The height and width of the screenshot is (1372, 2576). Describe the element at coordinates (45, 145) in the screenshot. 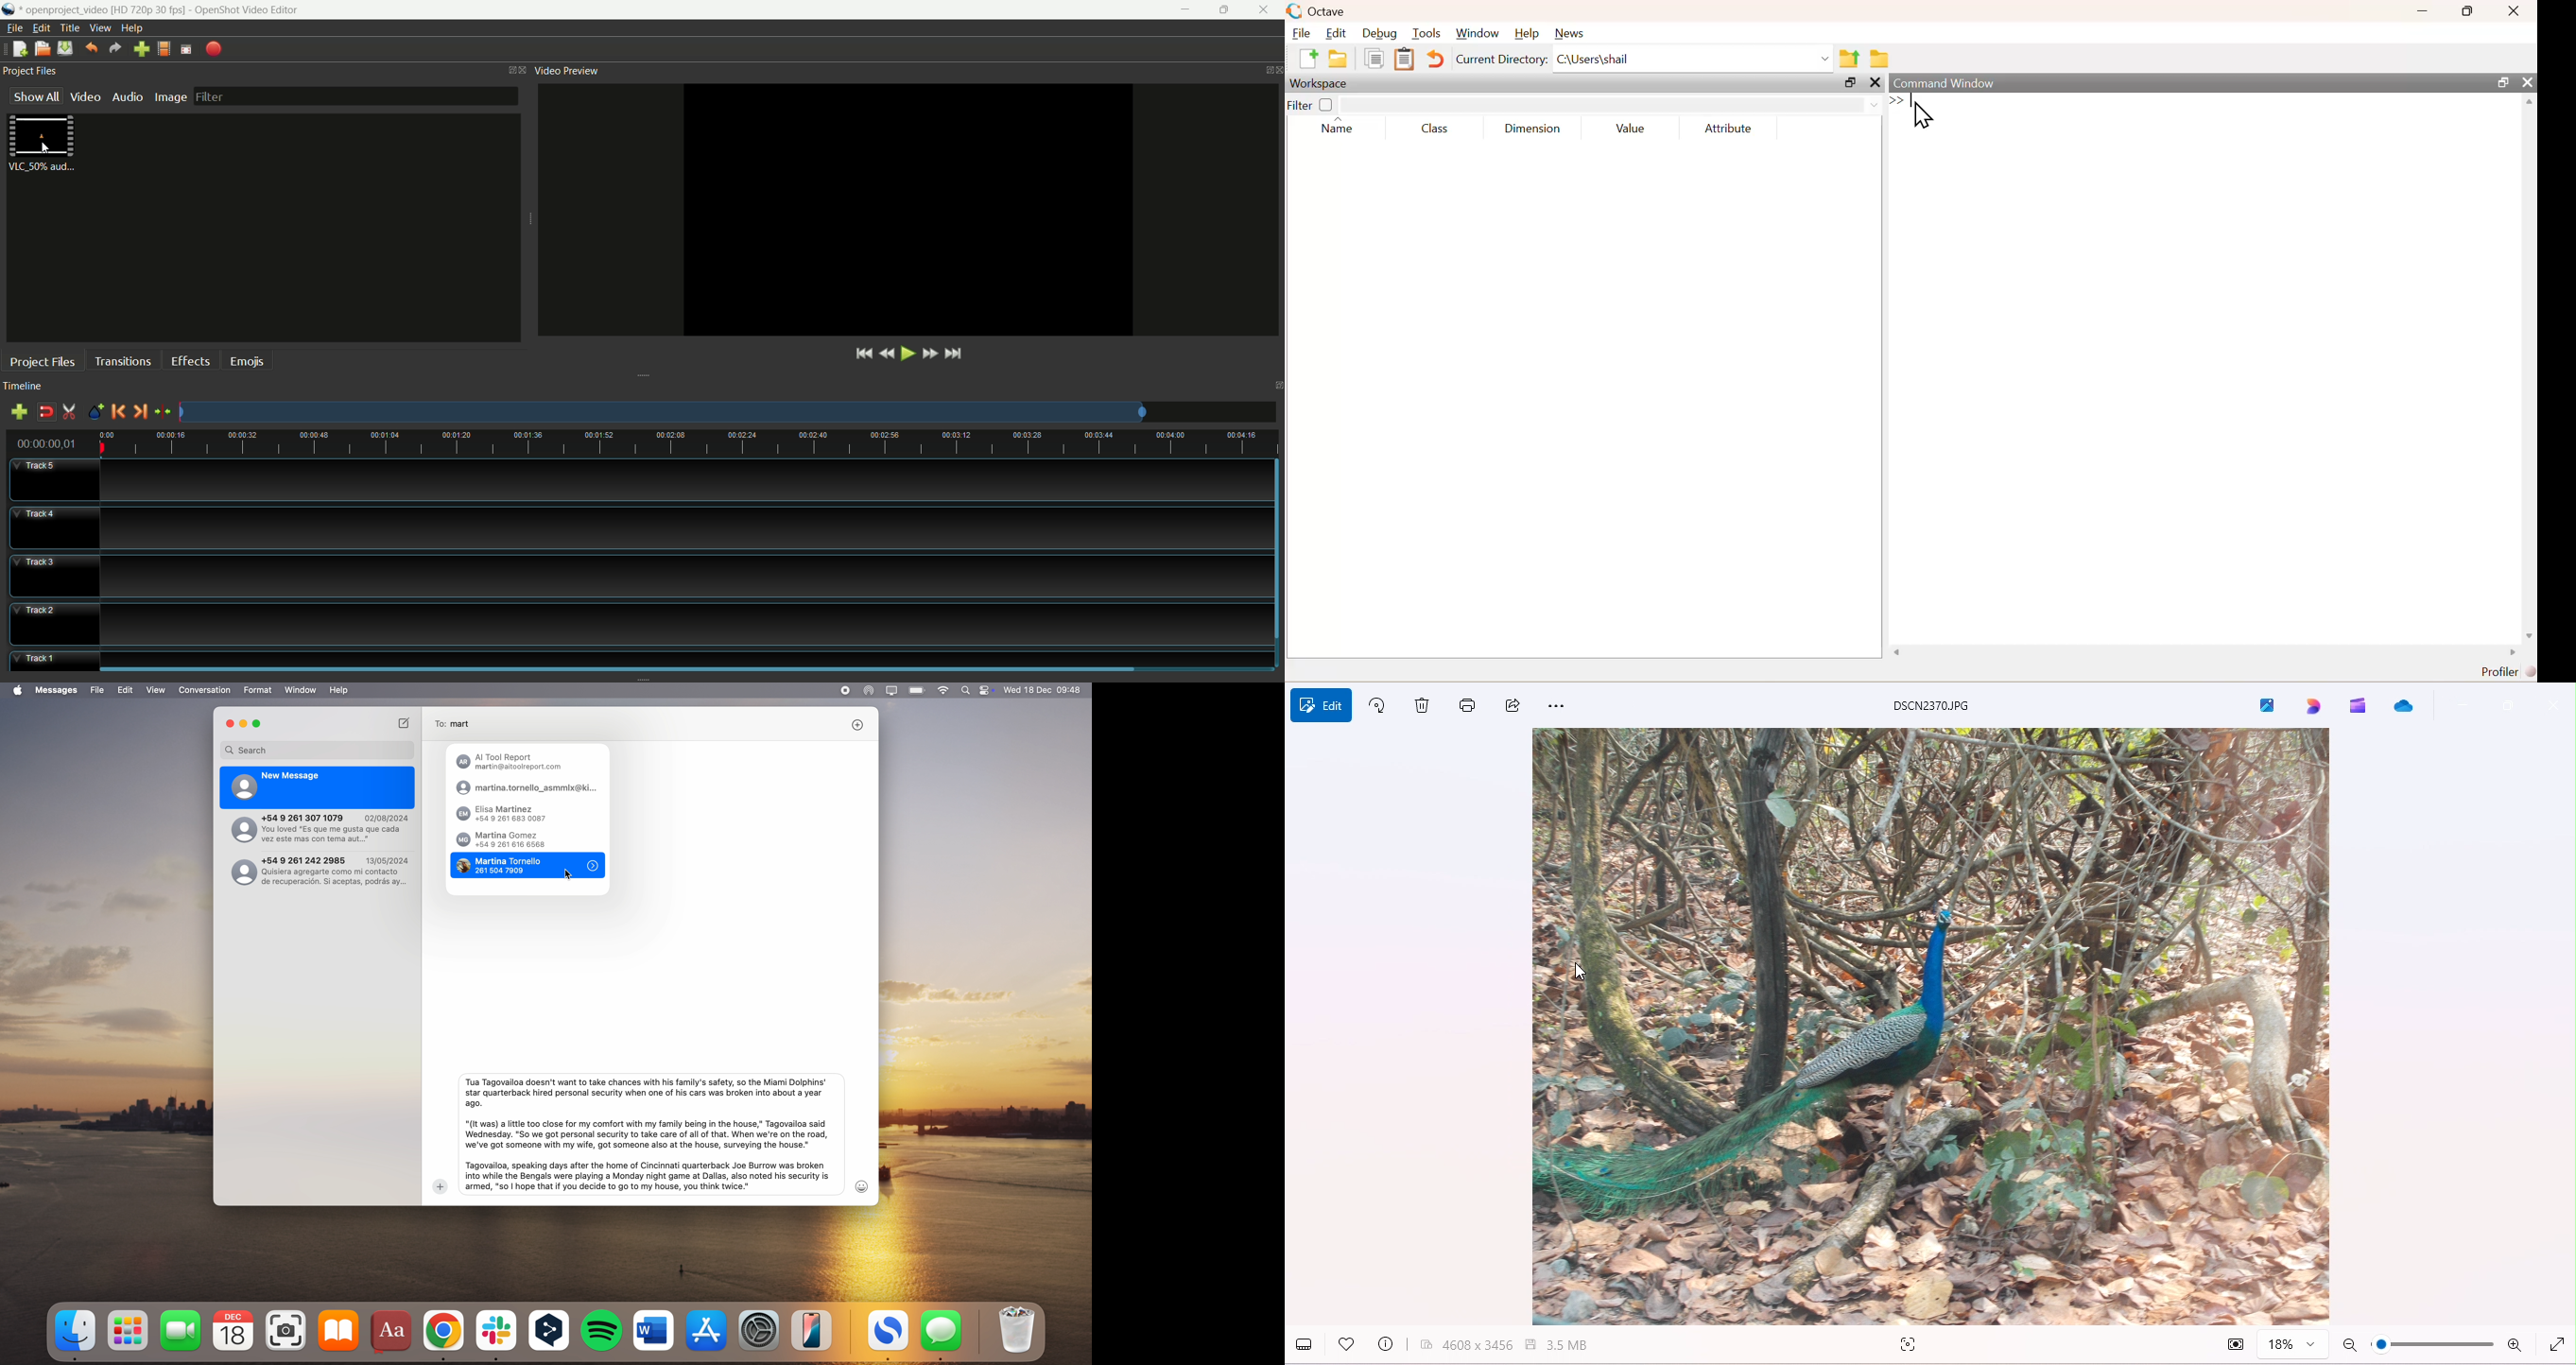

I see `video clip` at that location.